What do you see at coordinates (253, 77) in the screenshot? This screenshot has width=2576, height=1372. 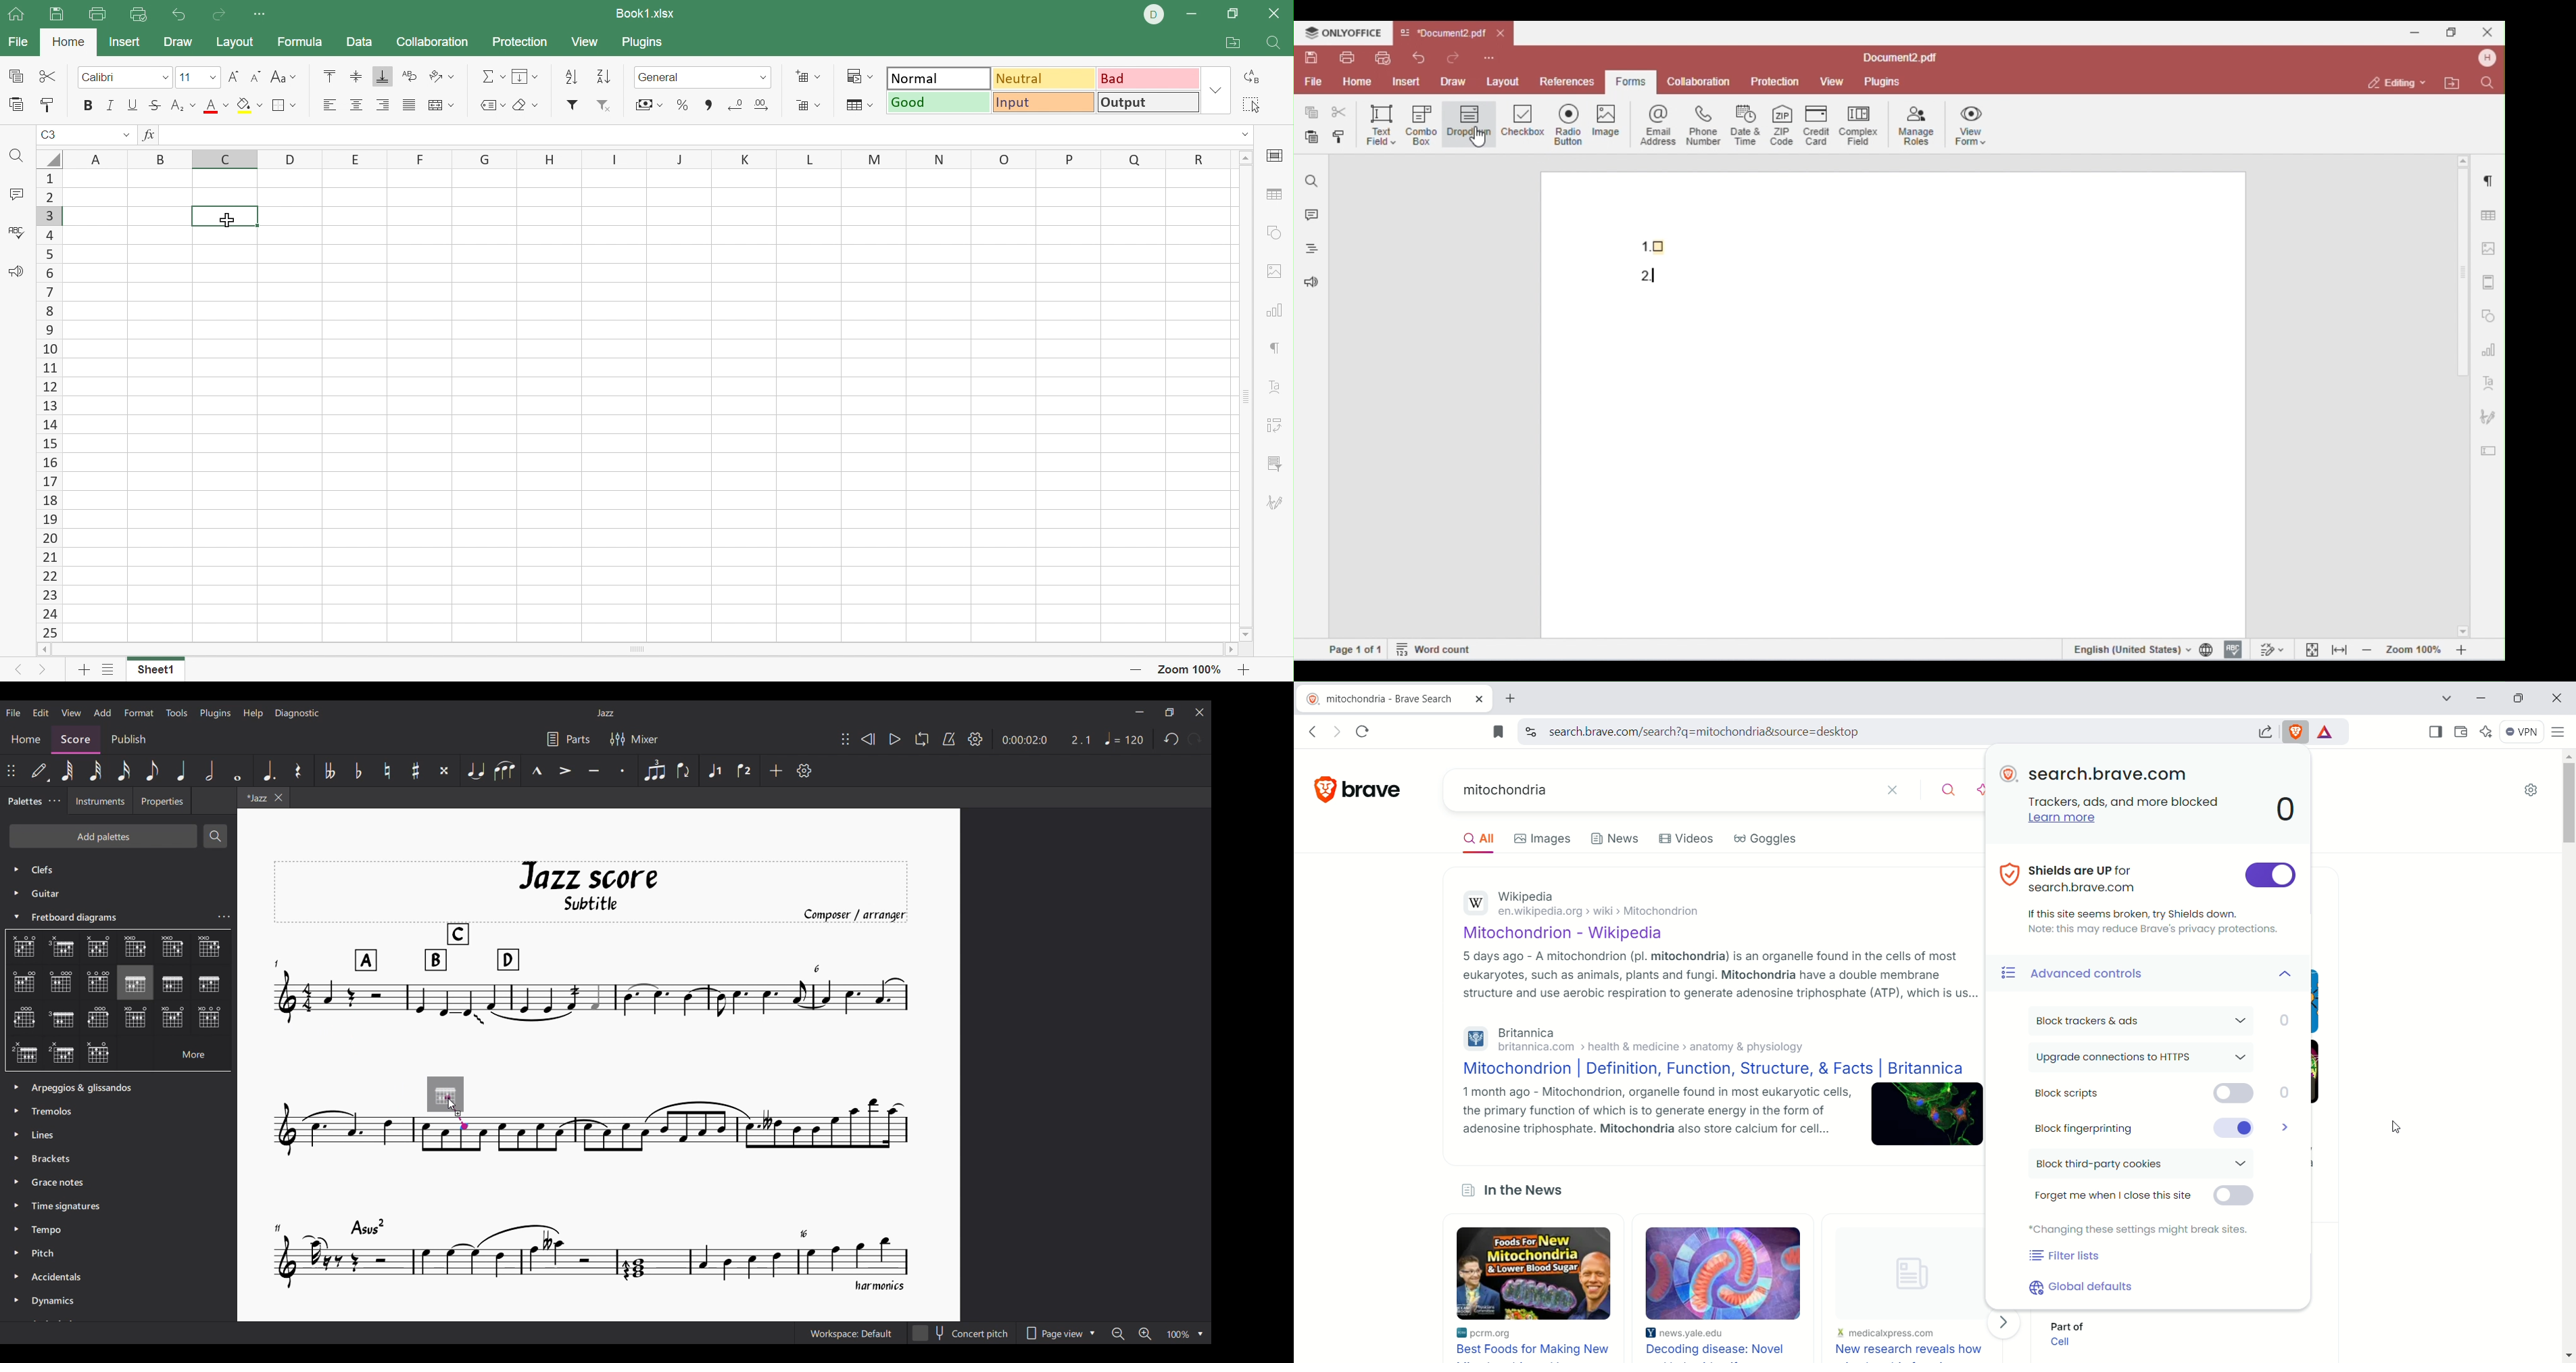 I see `Decrement font size` at bounding box center [253, 77].